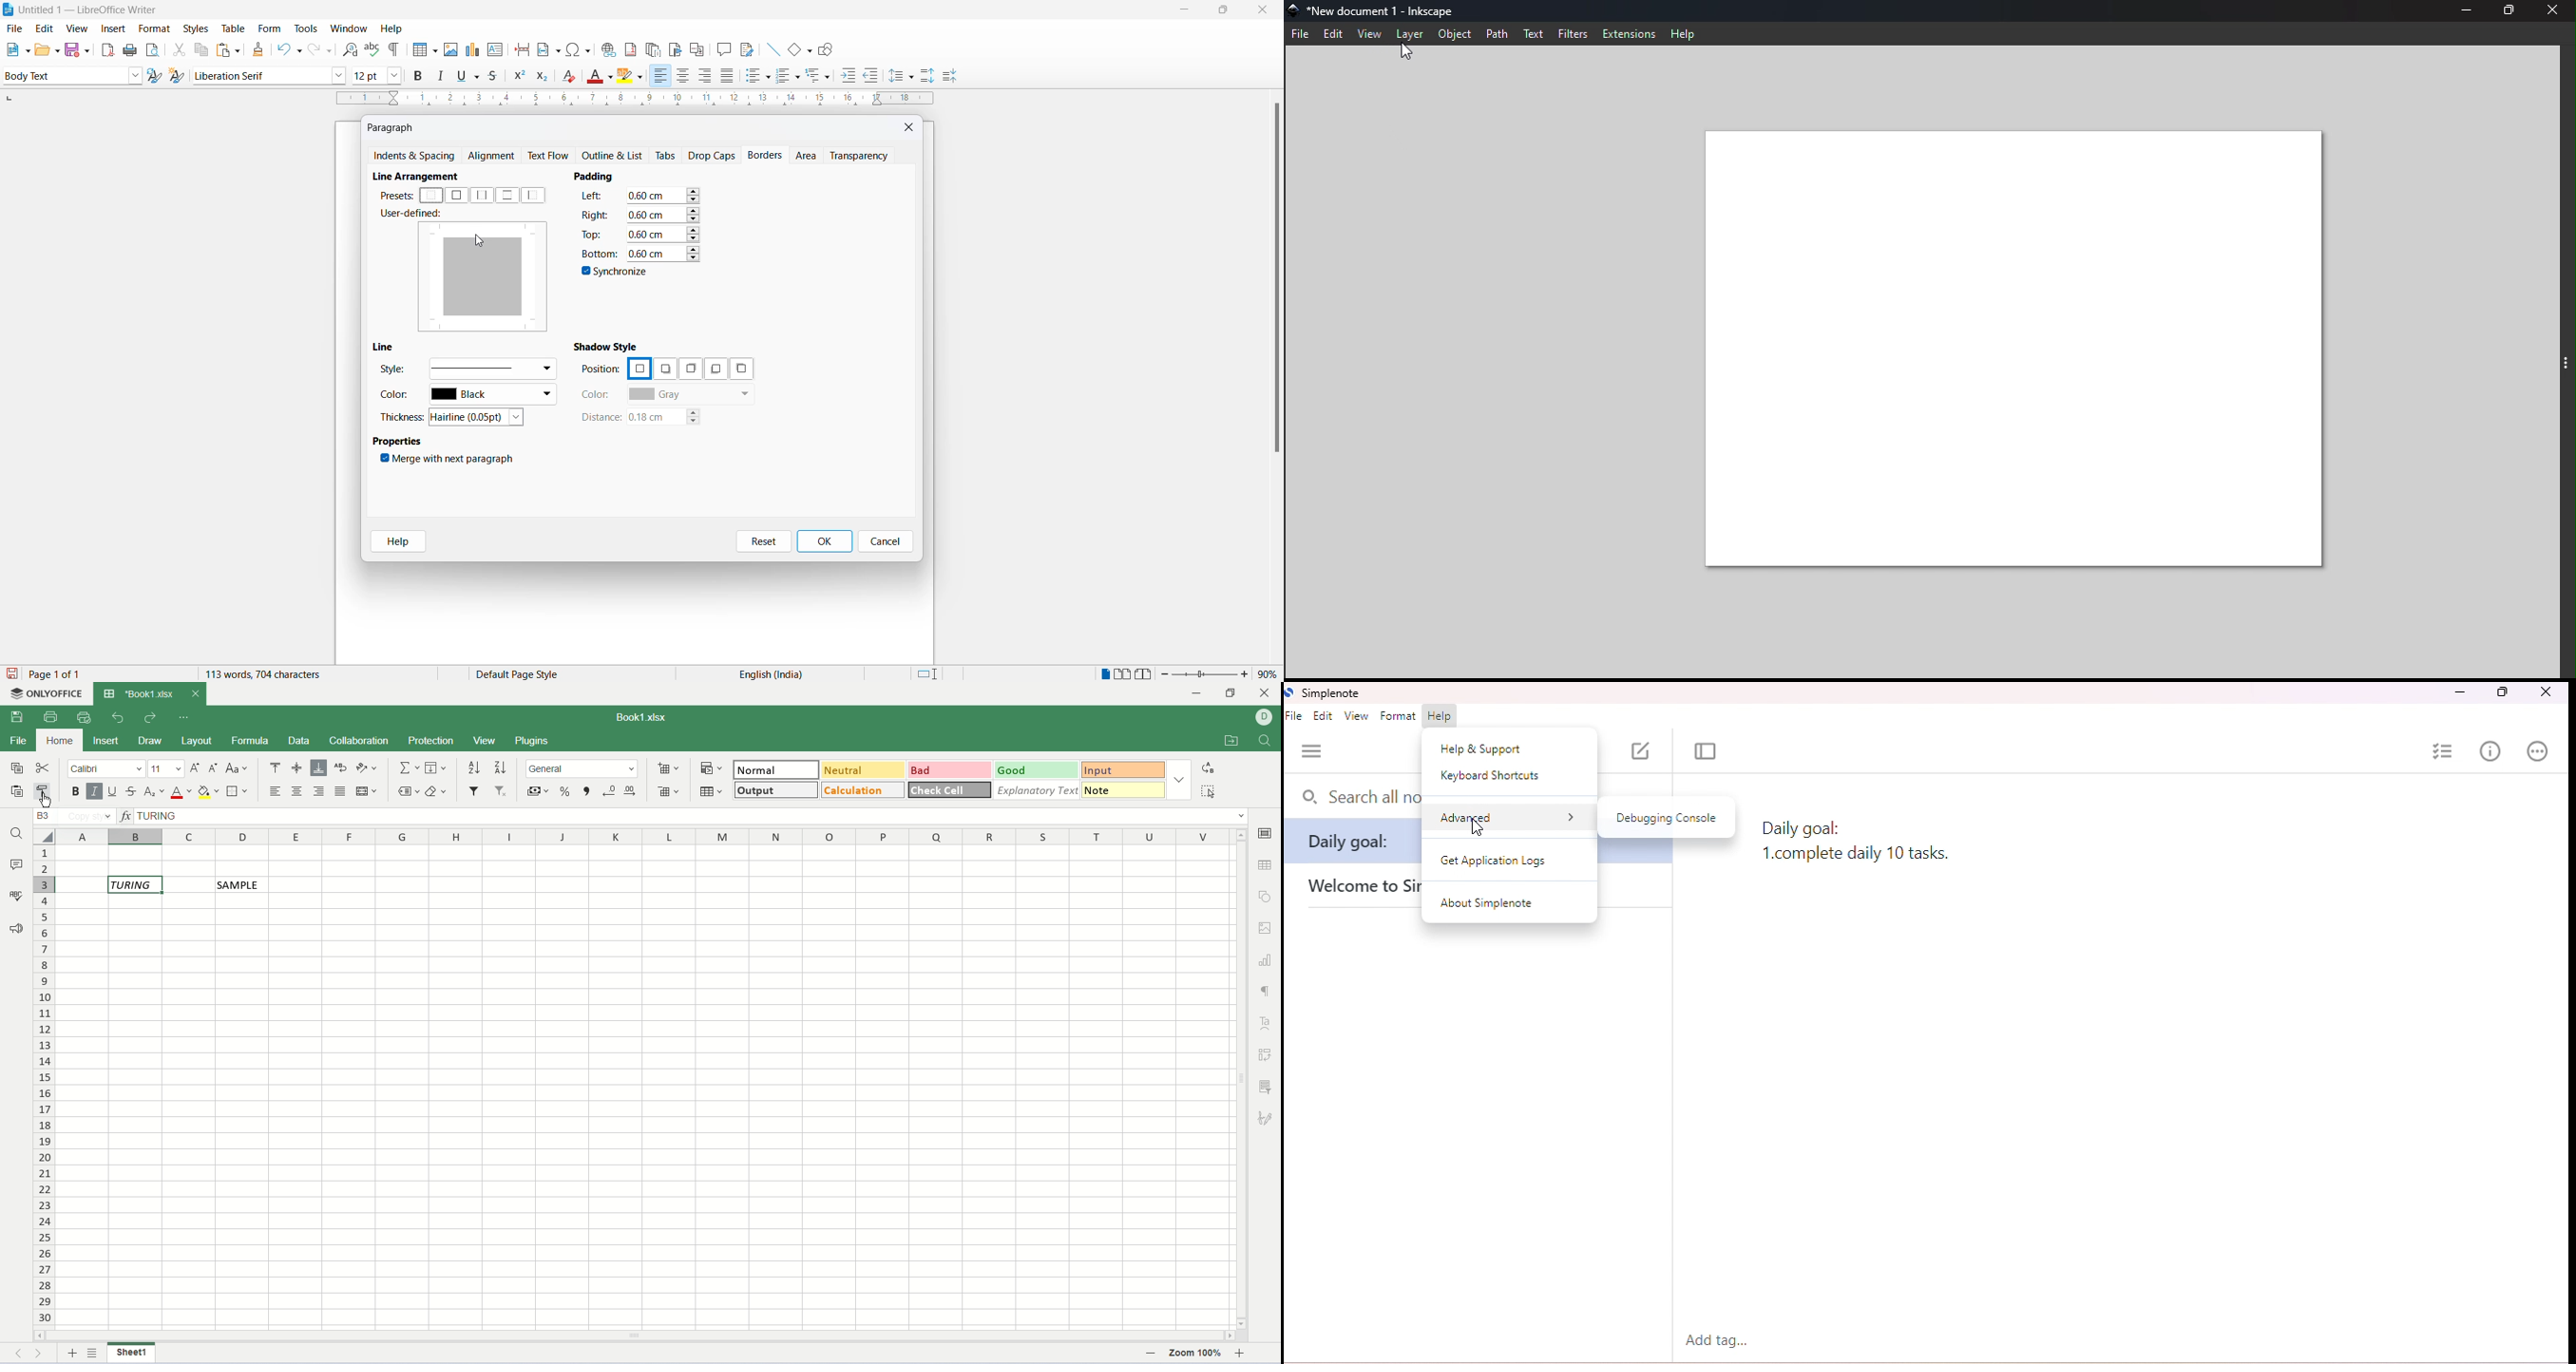 This screenshot has height=1372, width=2576. Describe the element at coordinates (496, 48) in the screenshot. I see `insert text` at that location.